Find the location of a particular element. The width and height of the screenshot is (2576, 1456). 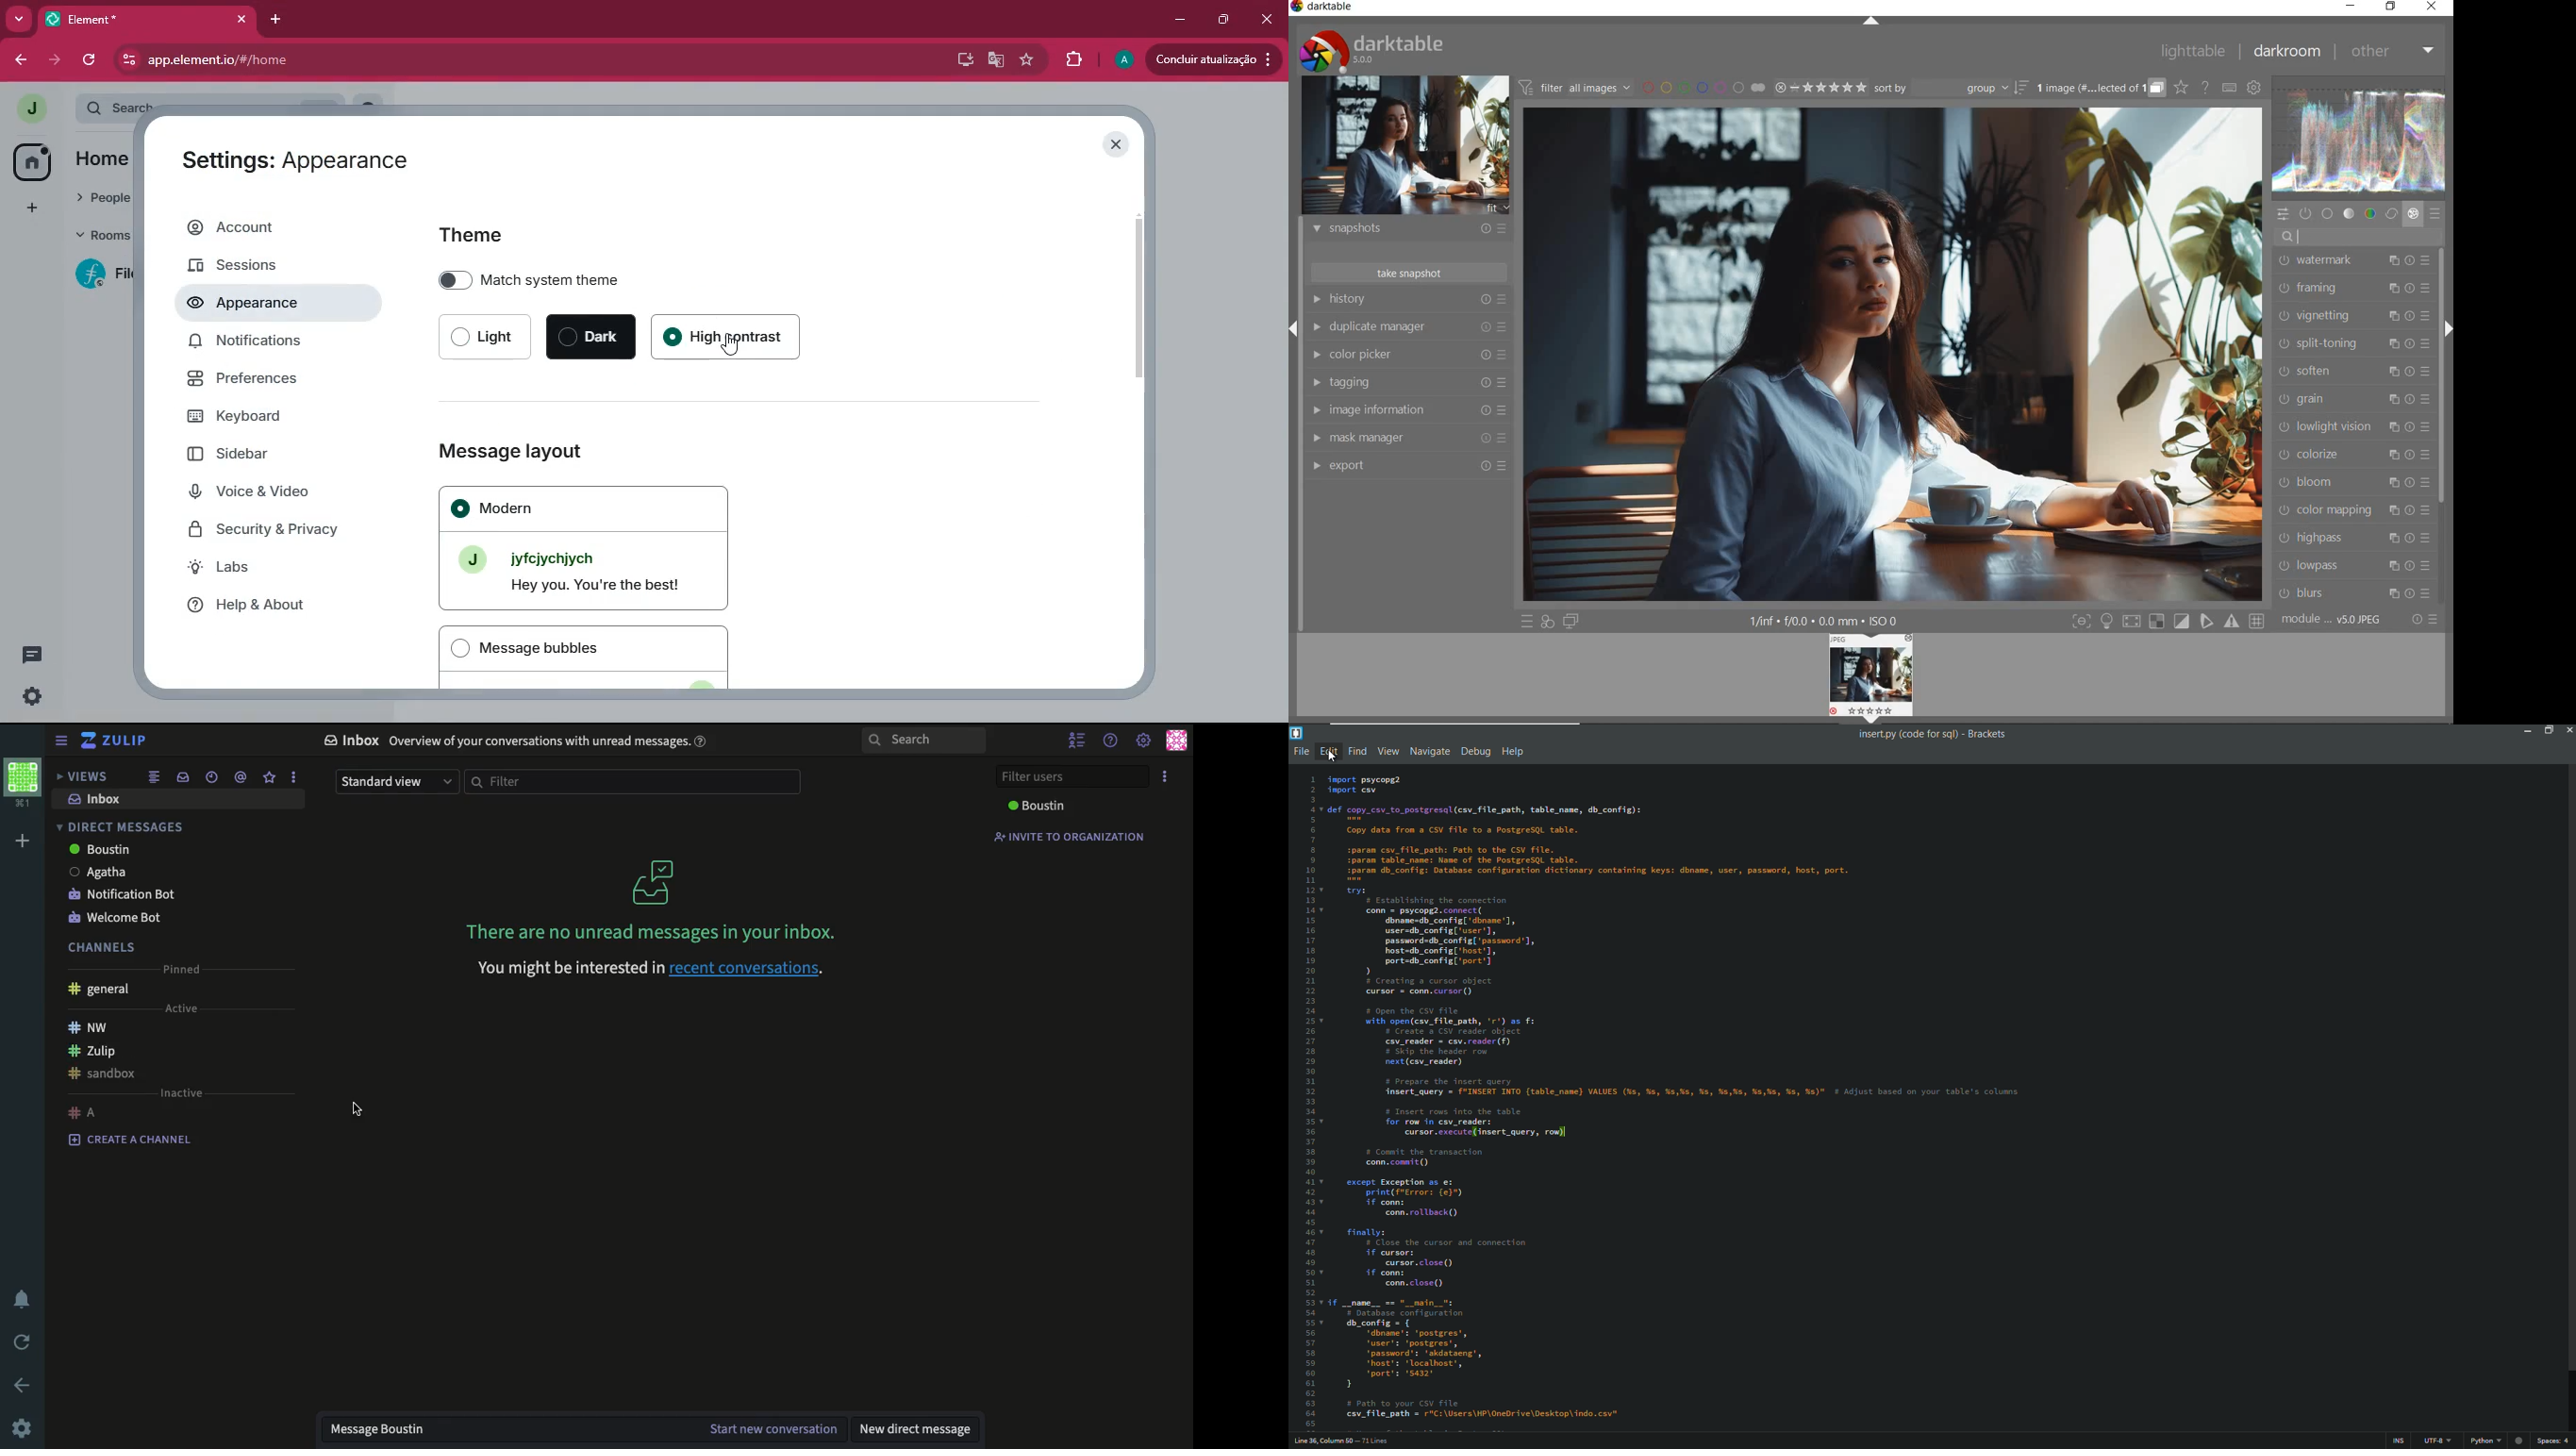

color picker is located at coordinates (1407, 356).